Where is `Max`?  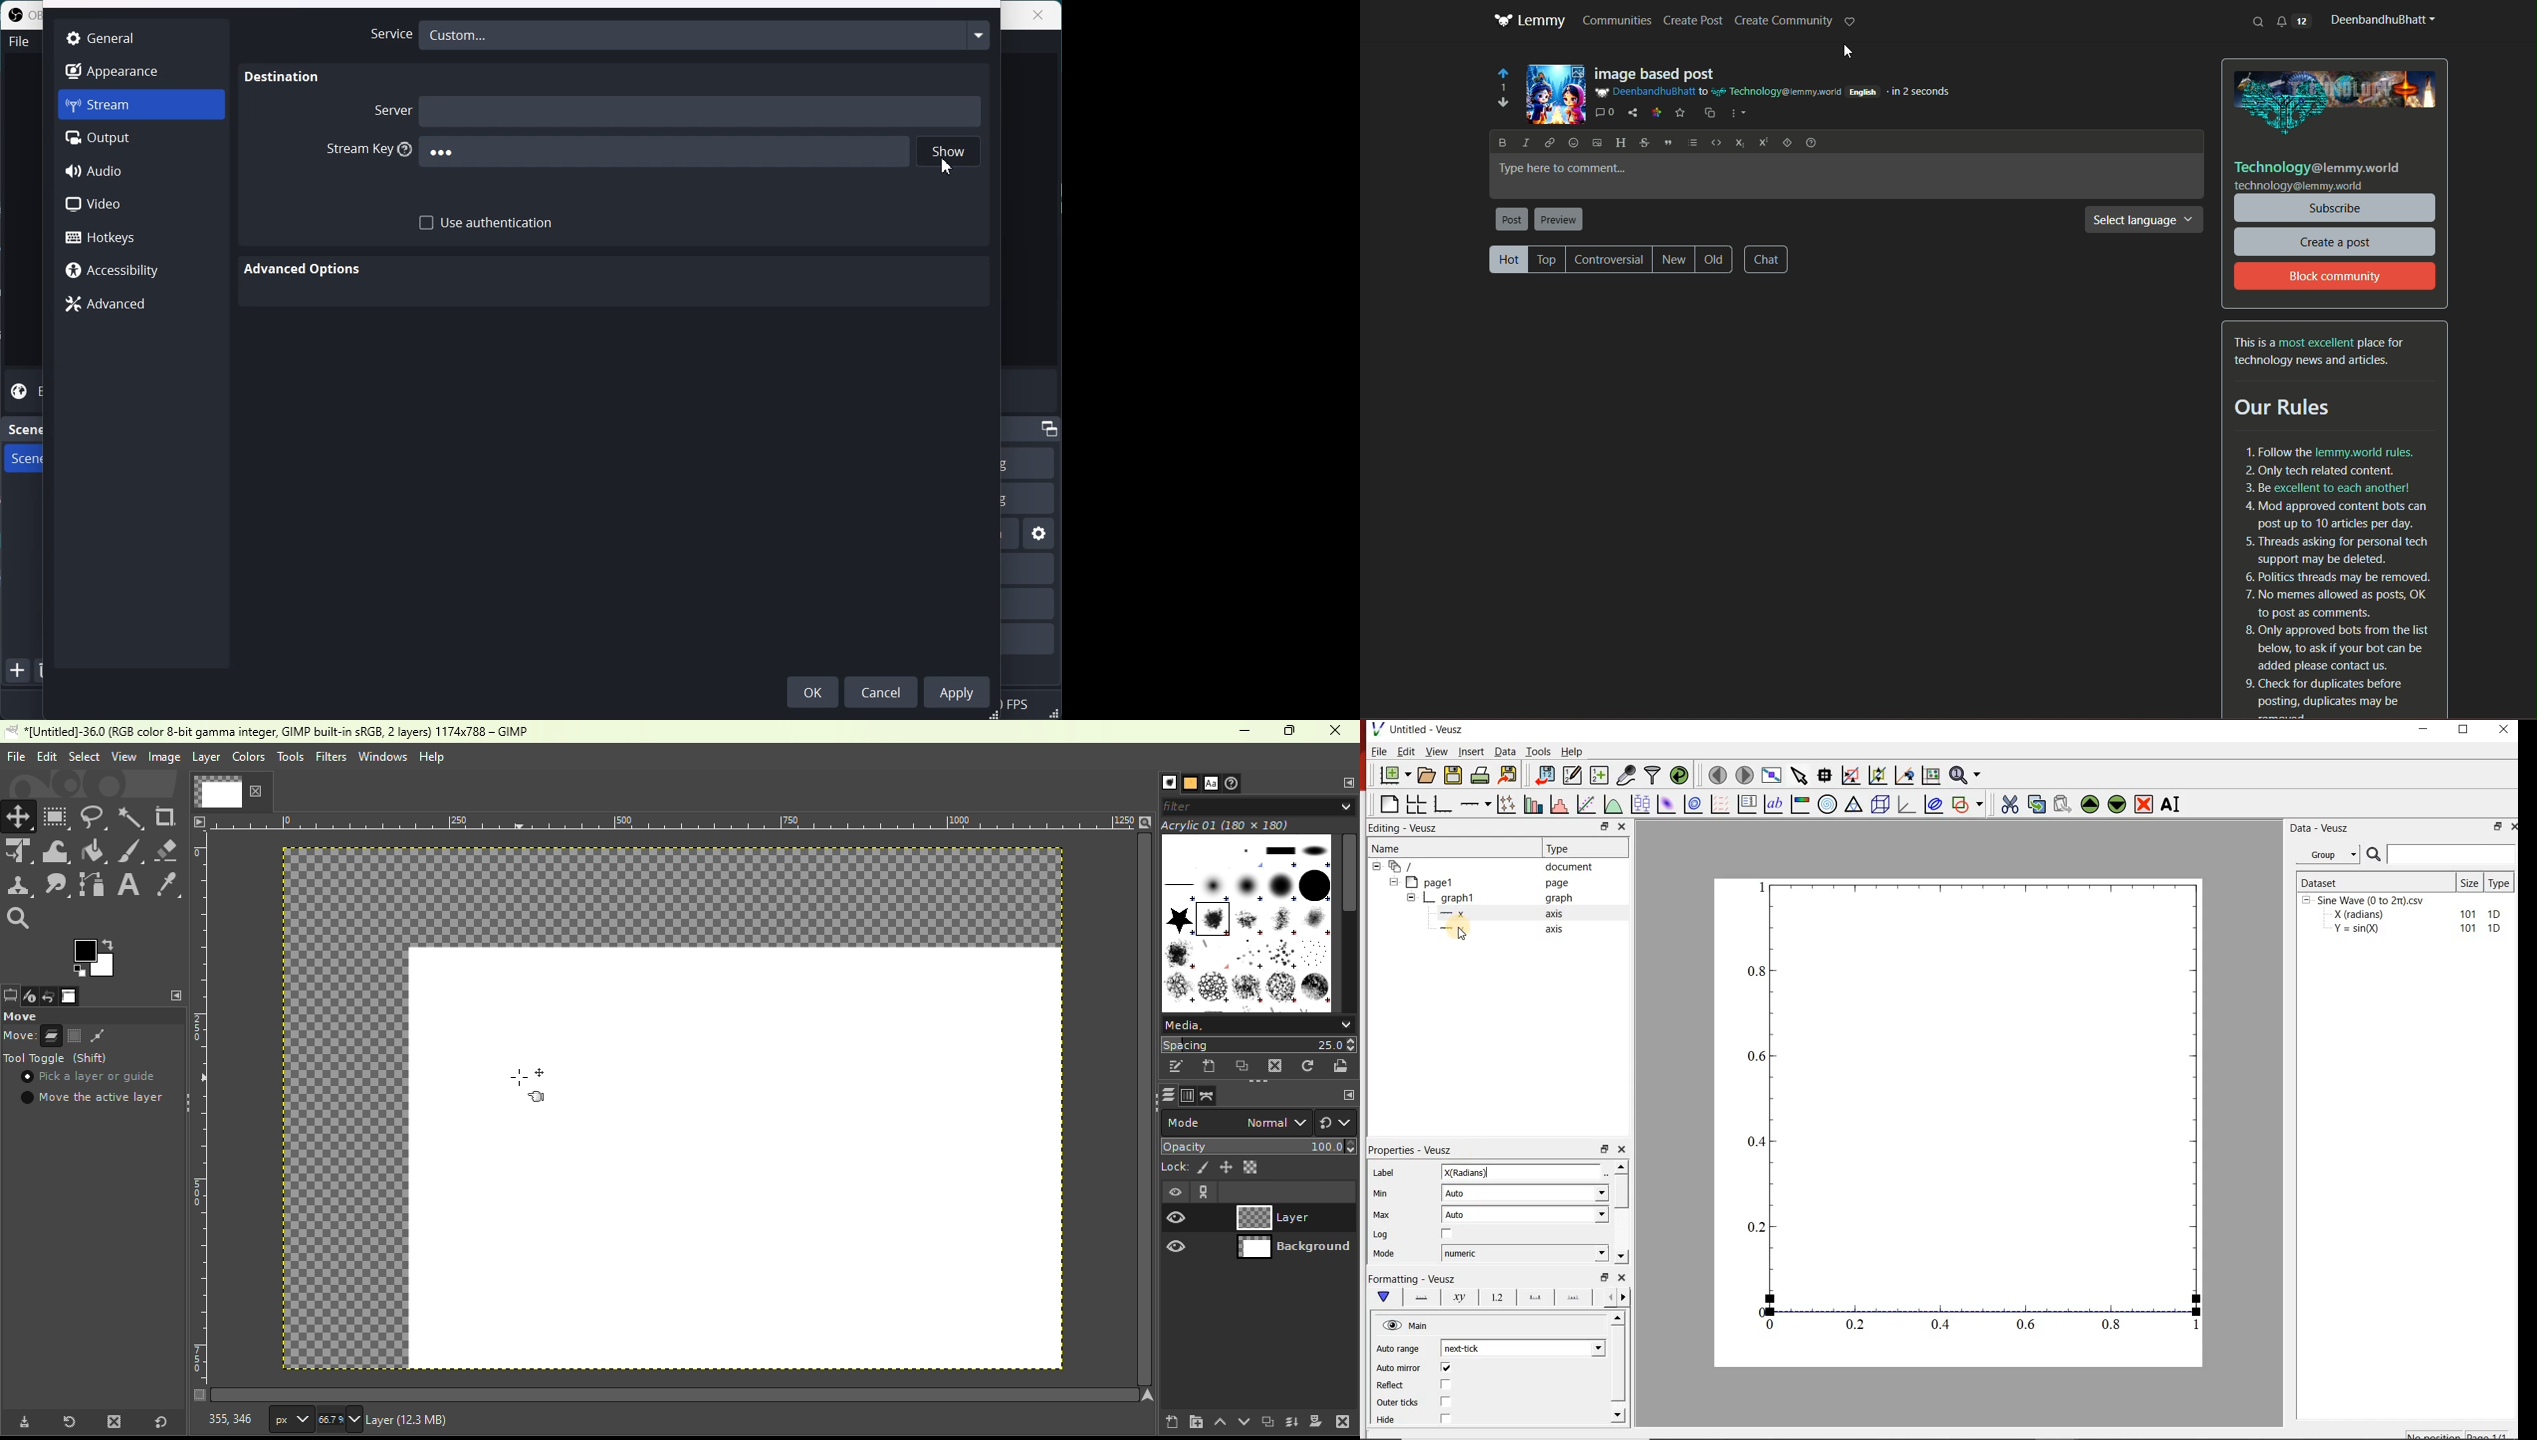
Max is located at coordinates (1382, 1214).